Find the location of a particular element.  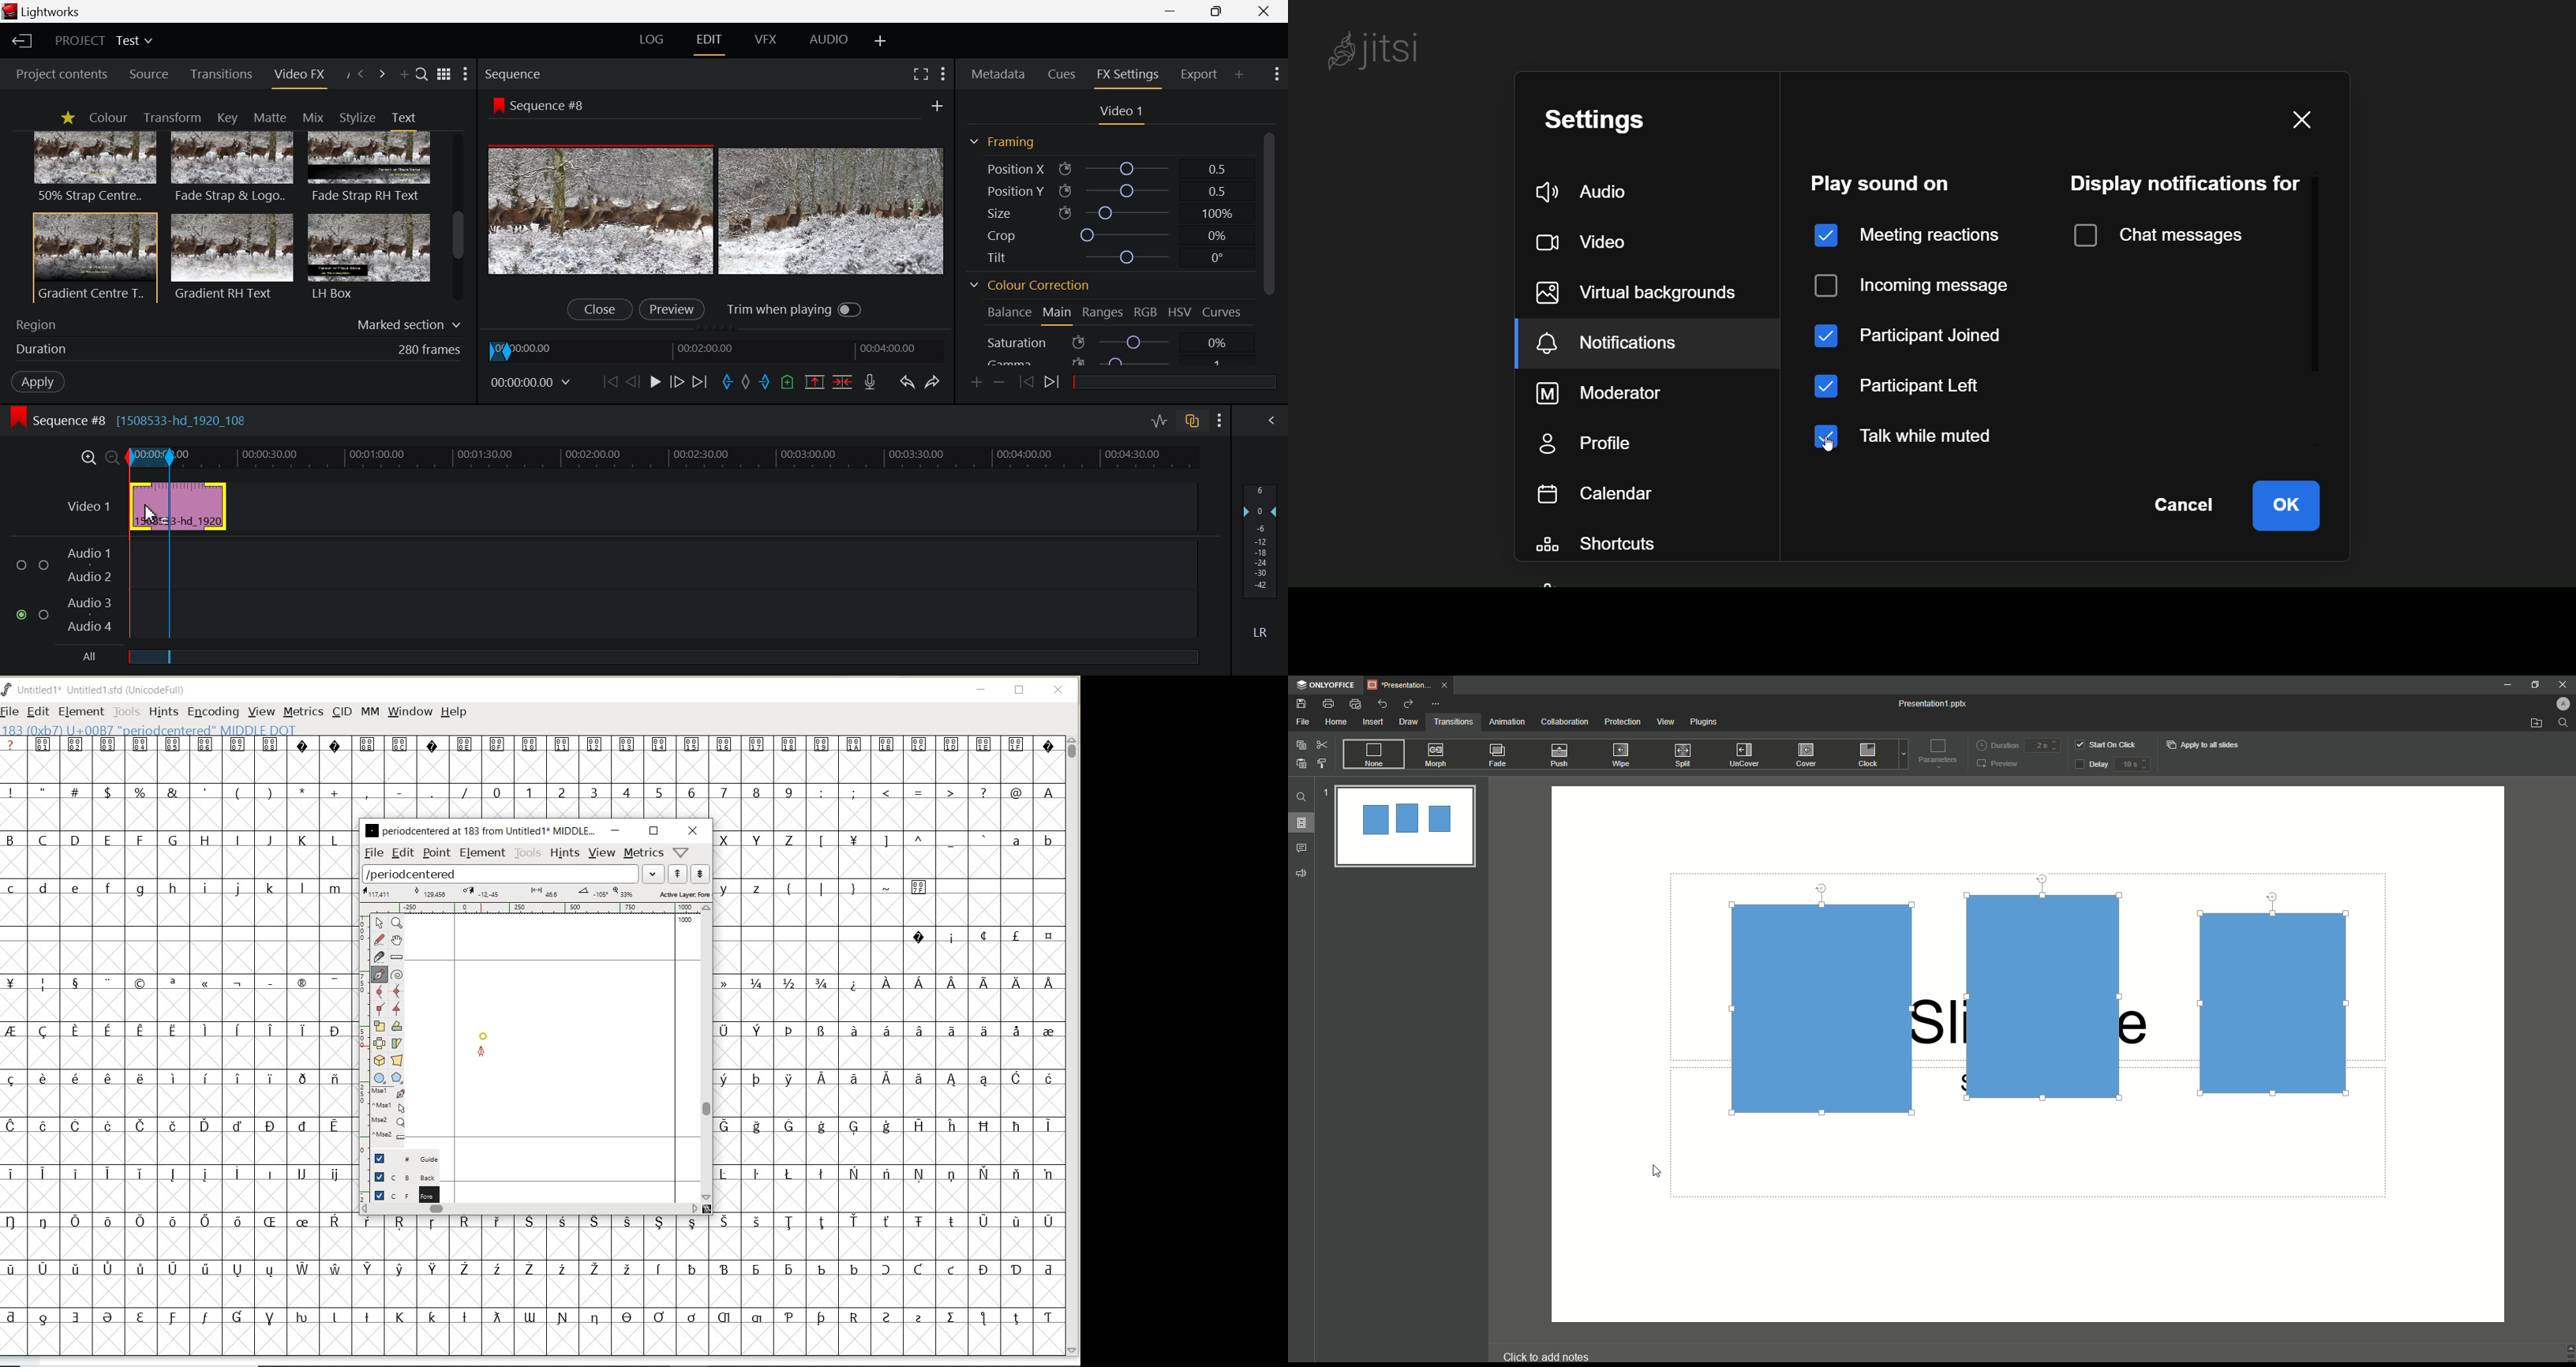

Project Timeline is located at coordinates (660, 458).